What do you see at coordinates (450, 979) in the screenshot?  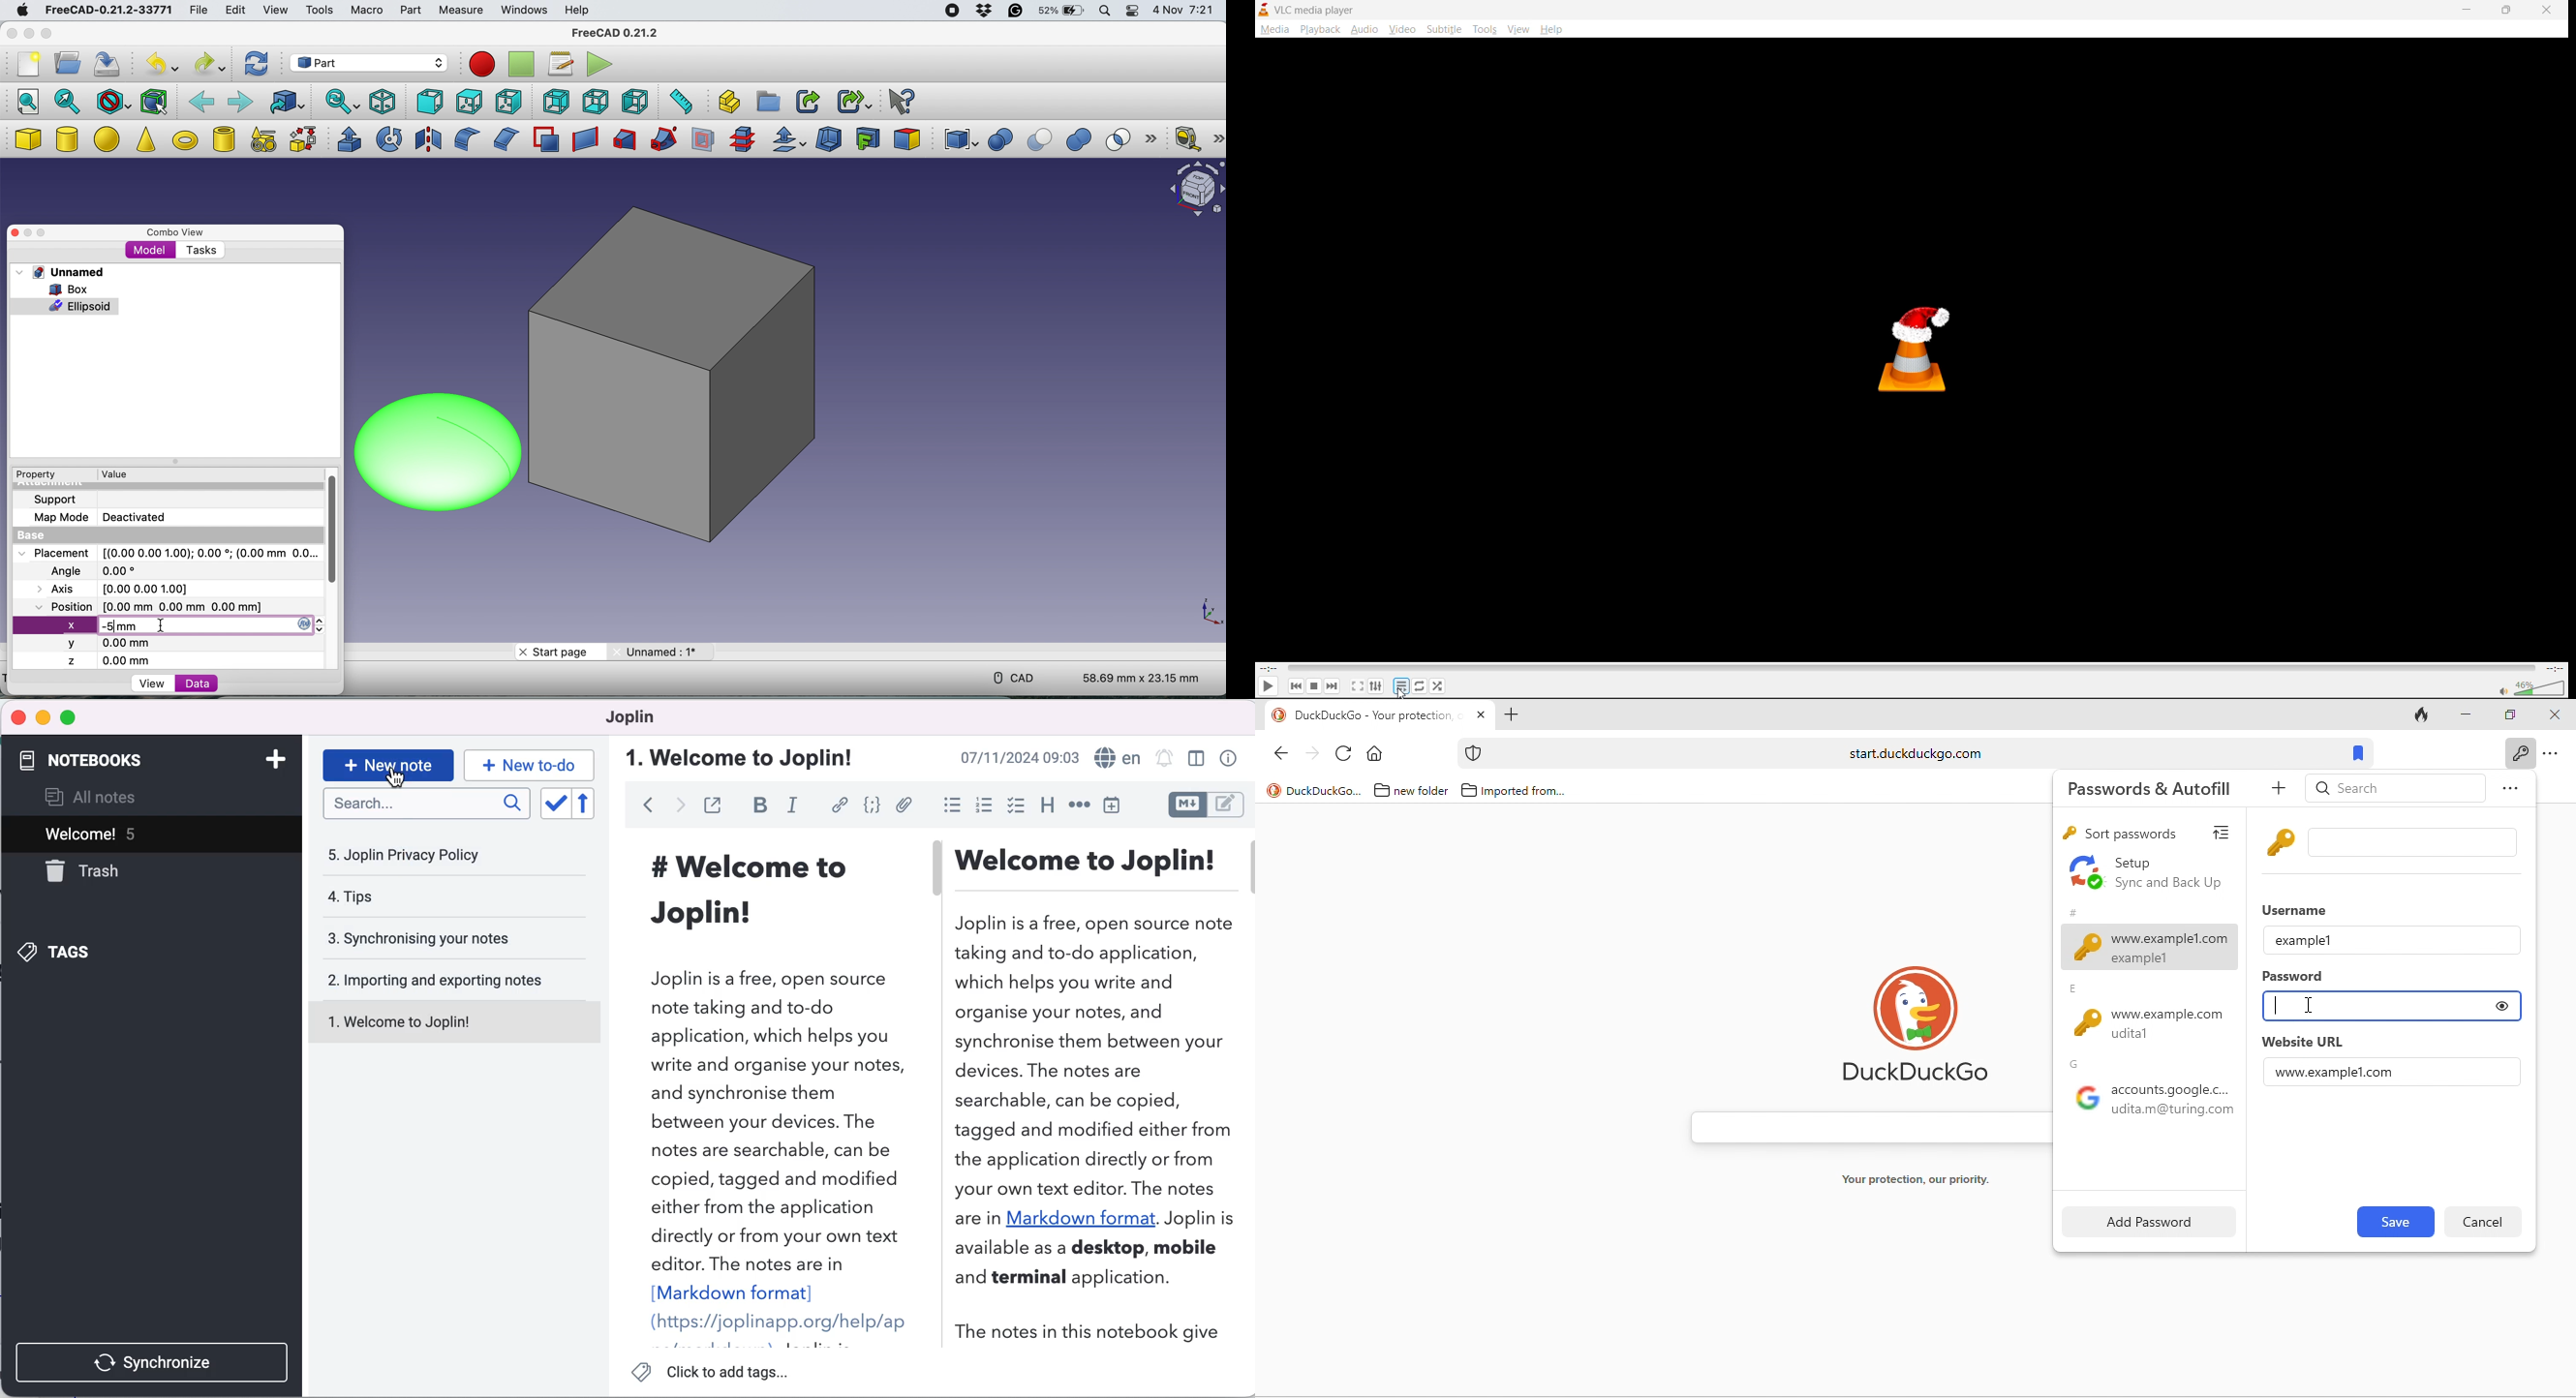 I see `importing and exporting notes` at bounding box center [450, 979].